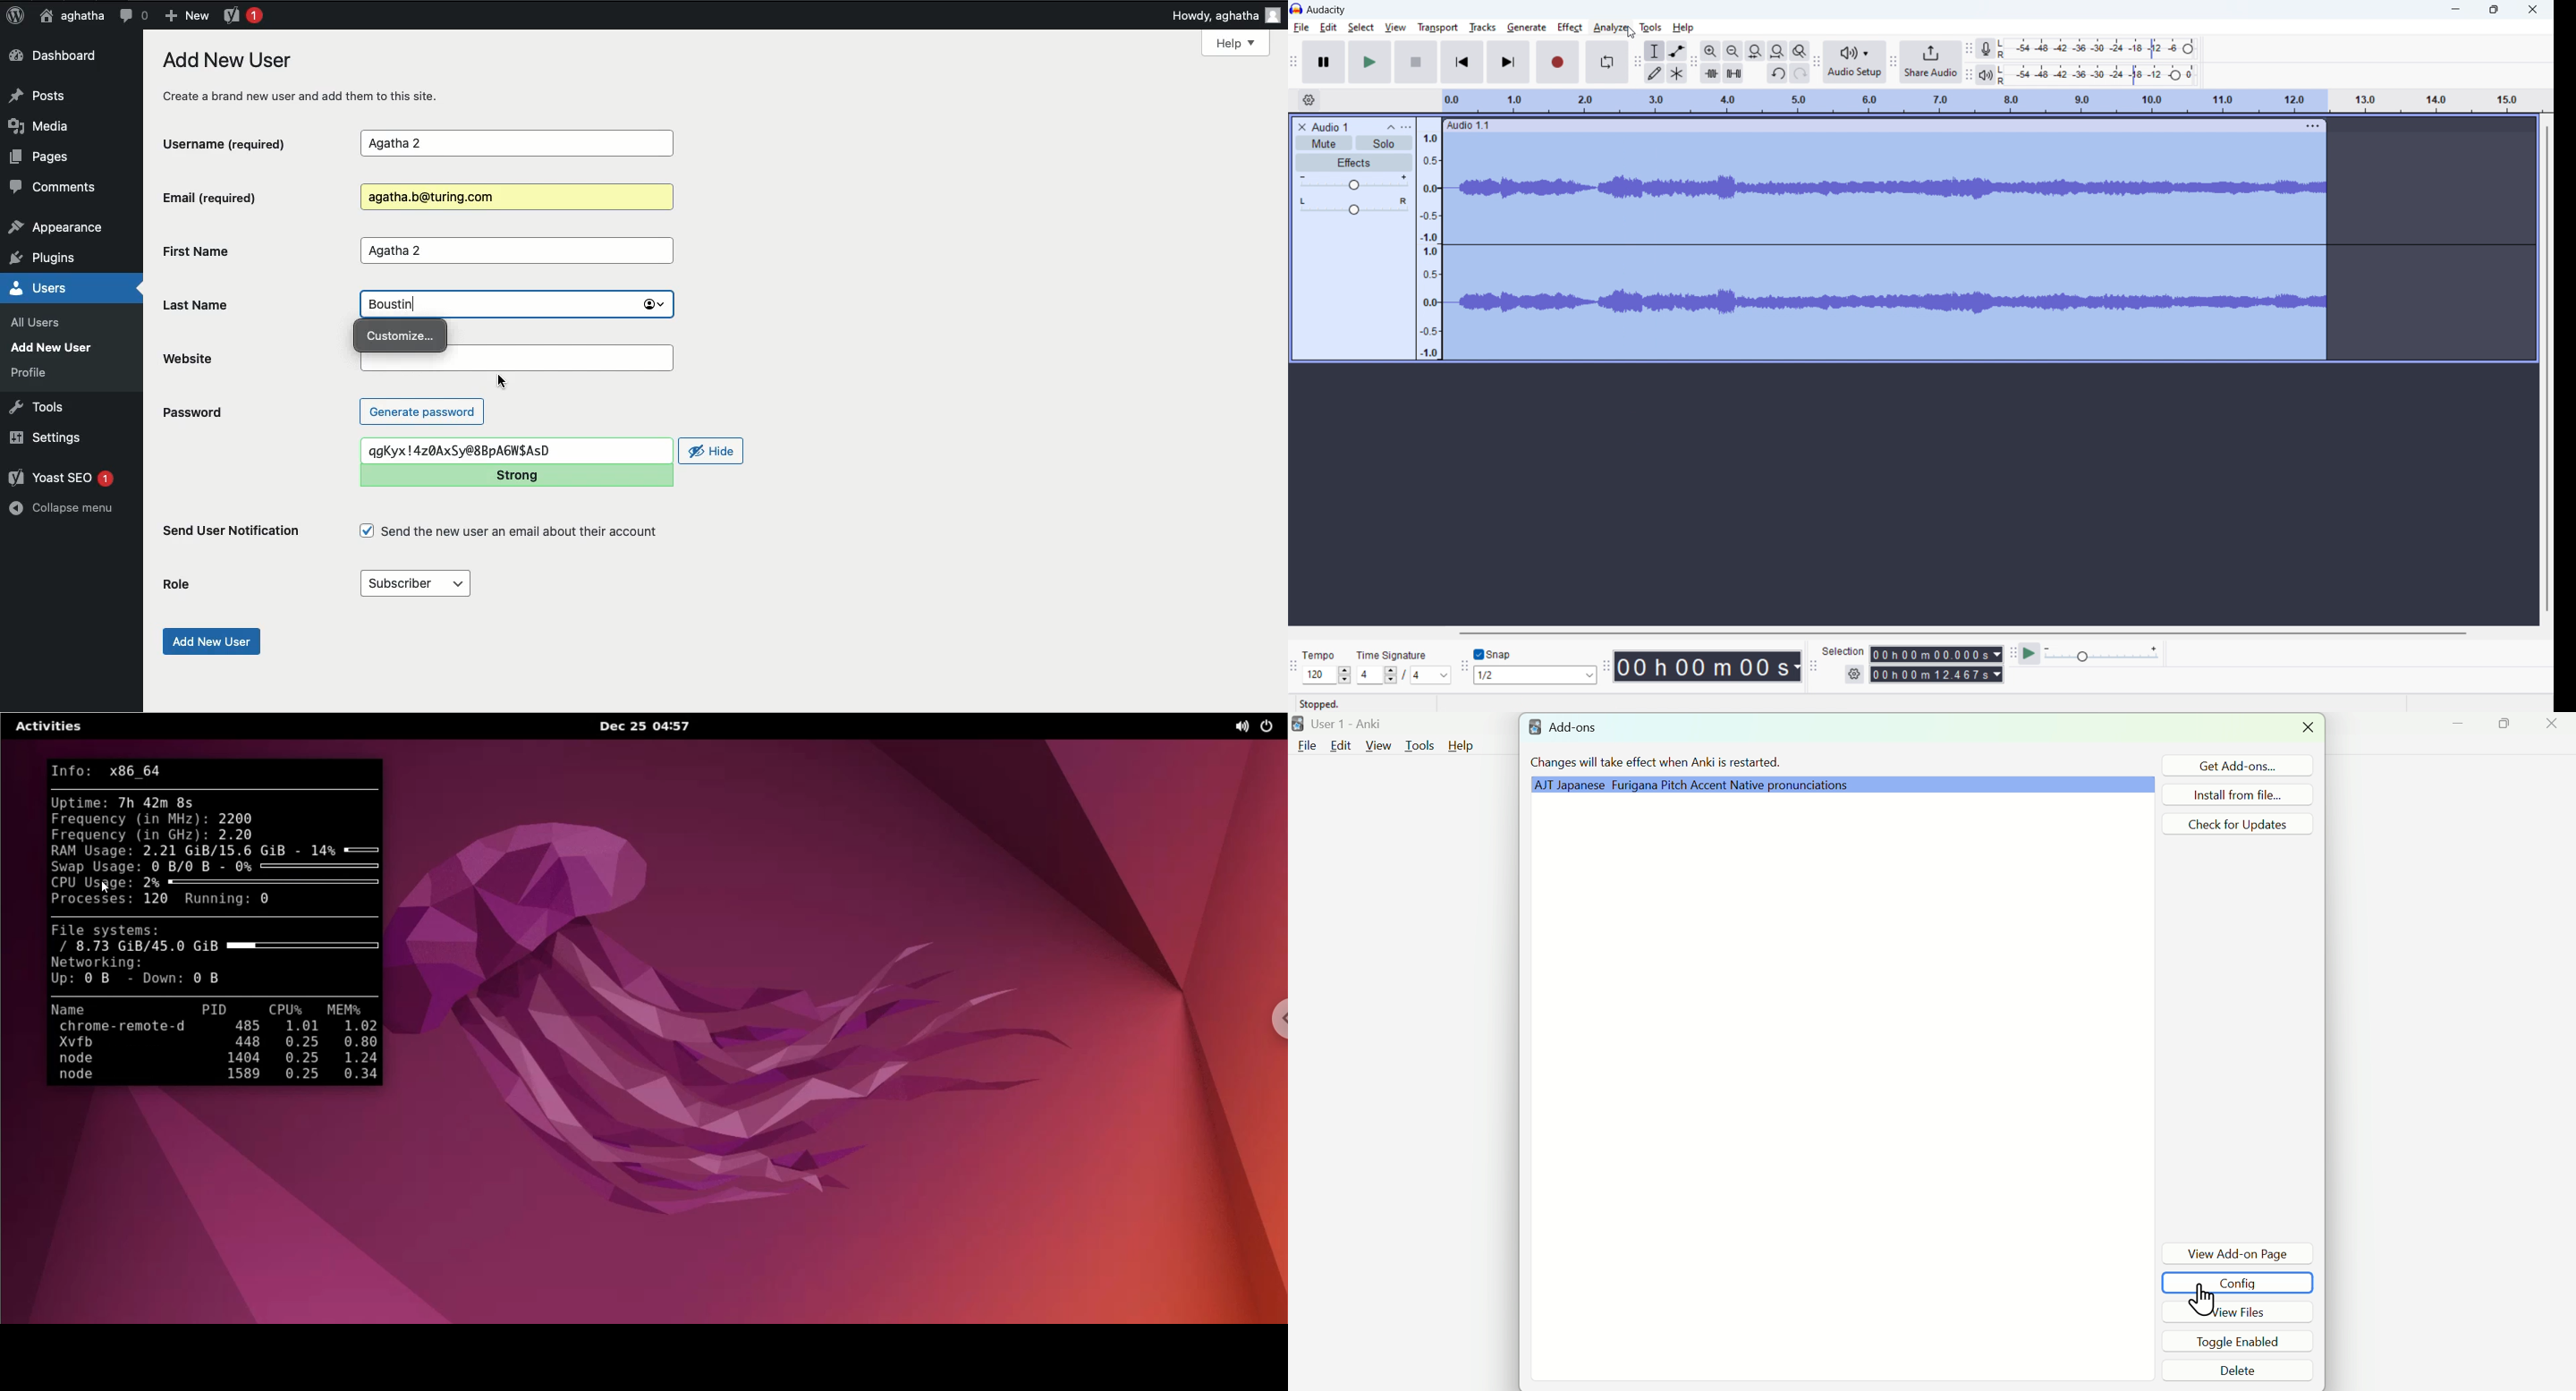 This screenshot has height=1400, width=2576. What do you see at coordinates (177, 585) in the screenshot?
I see `Role` at bounding box center [177, 585].